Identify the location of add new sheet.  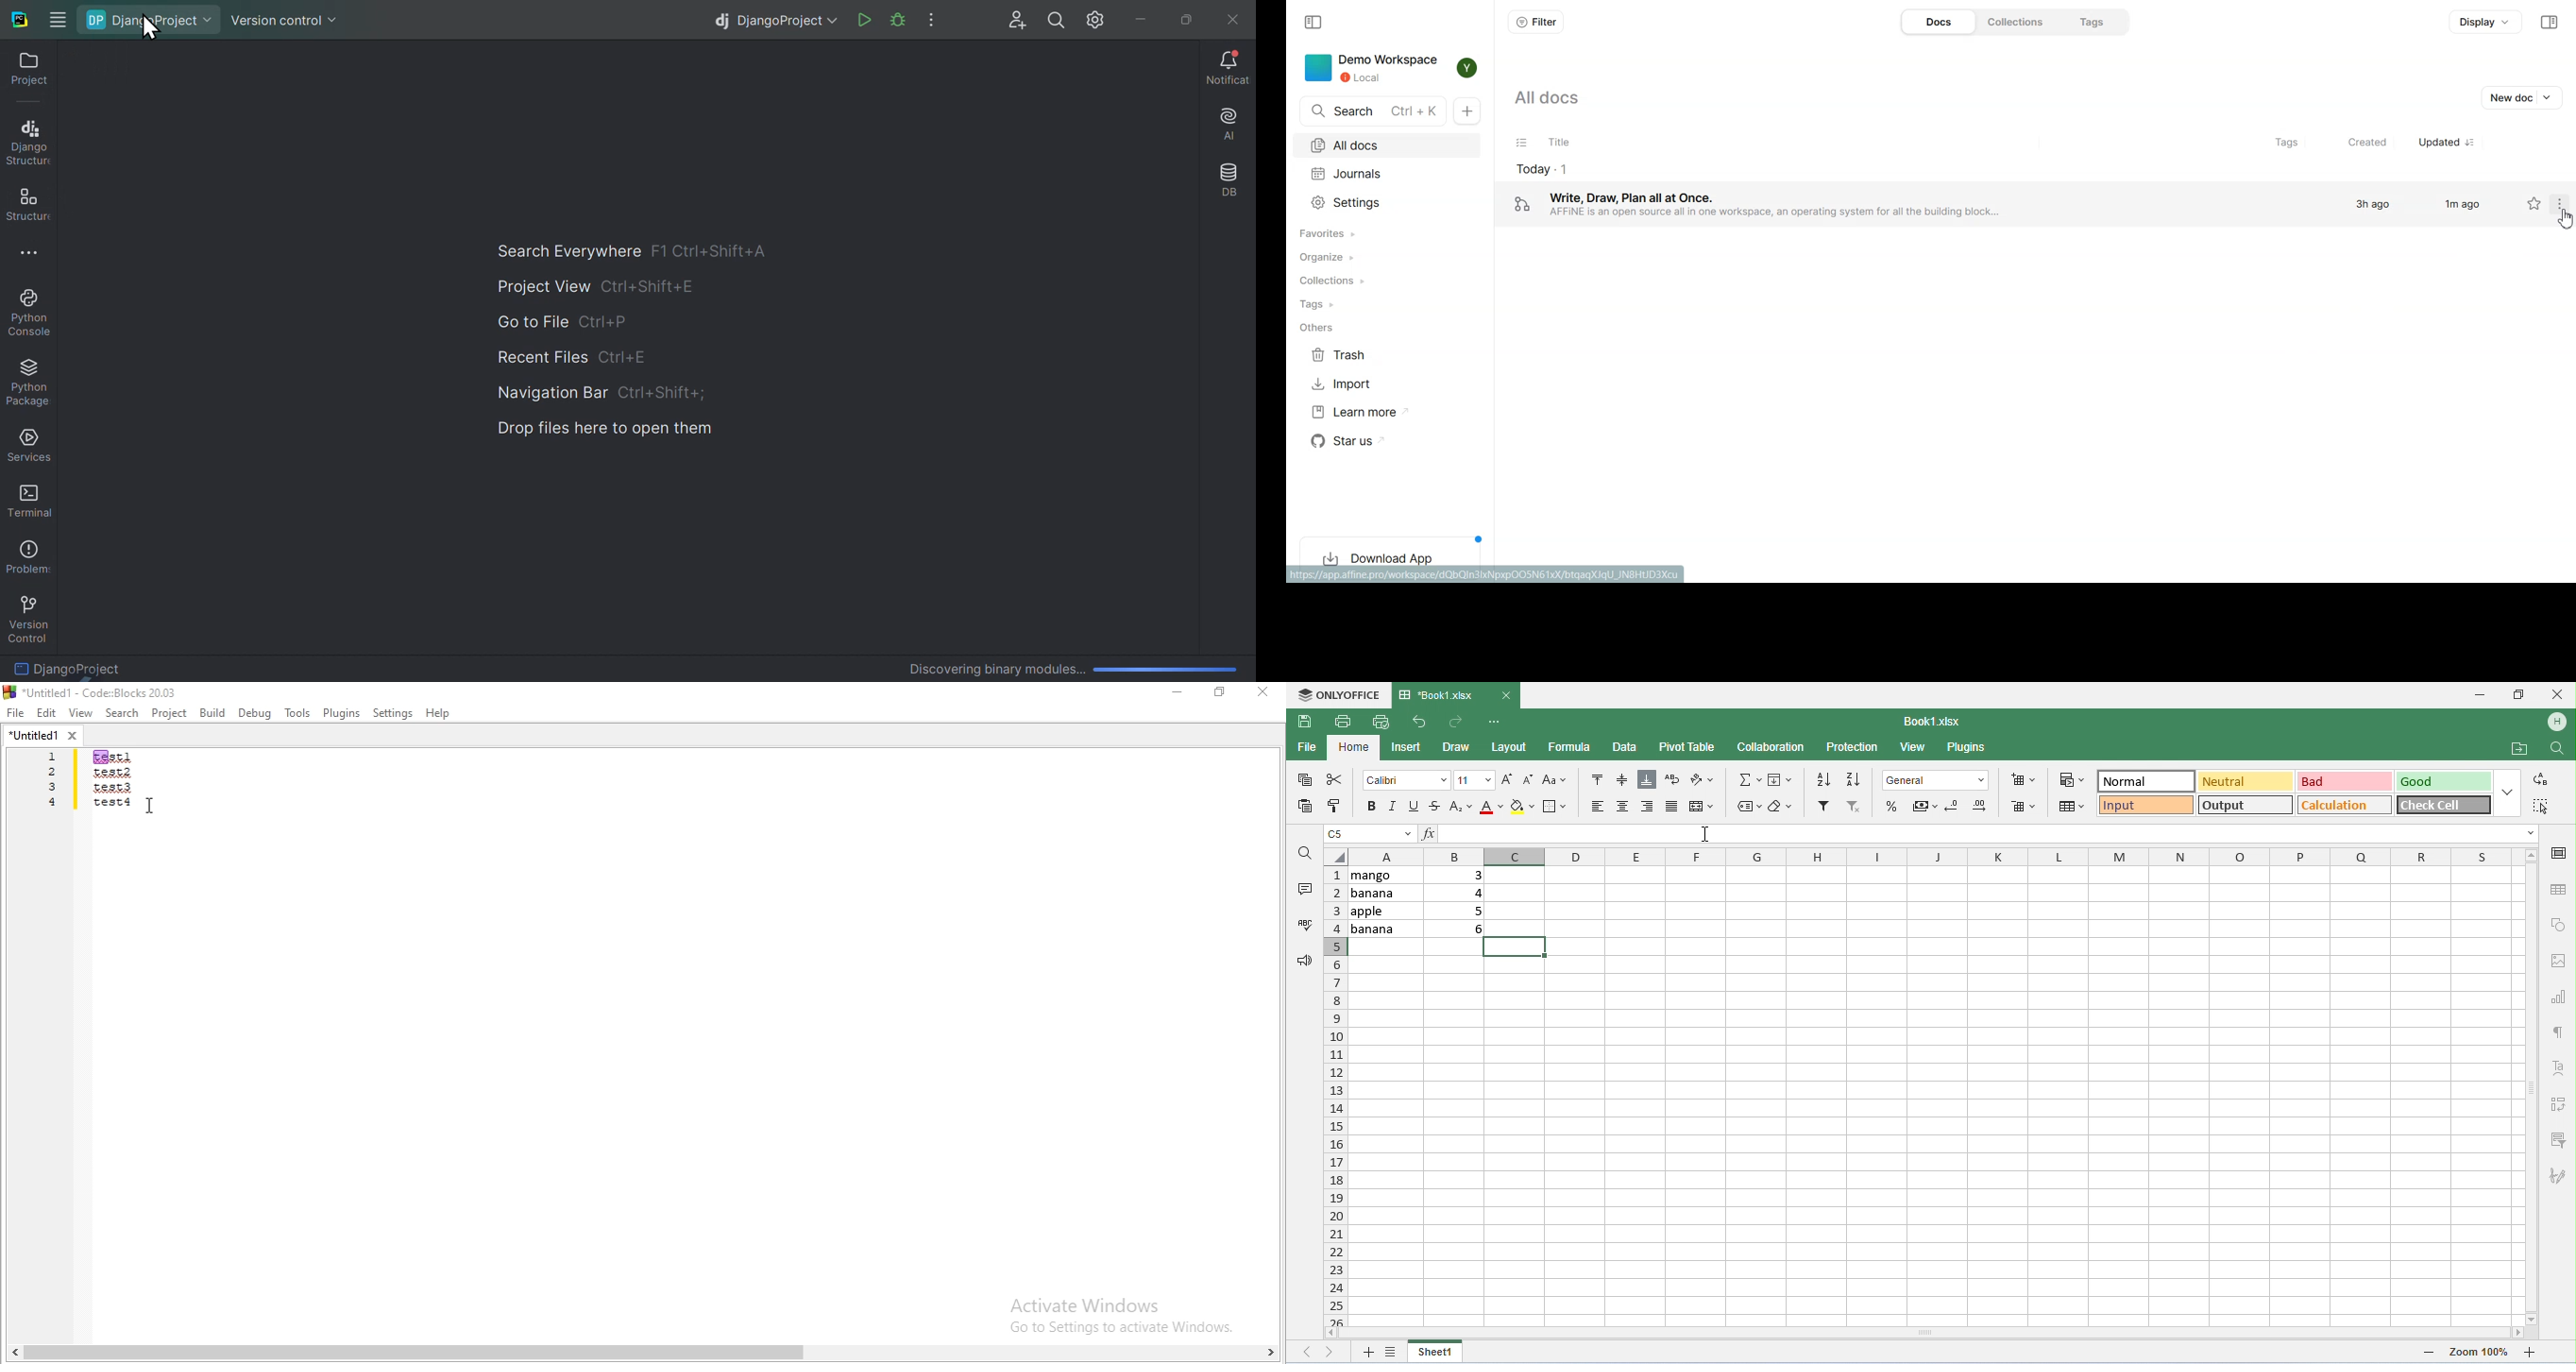
(1366, 1352).